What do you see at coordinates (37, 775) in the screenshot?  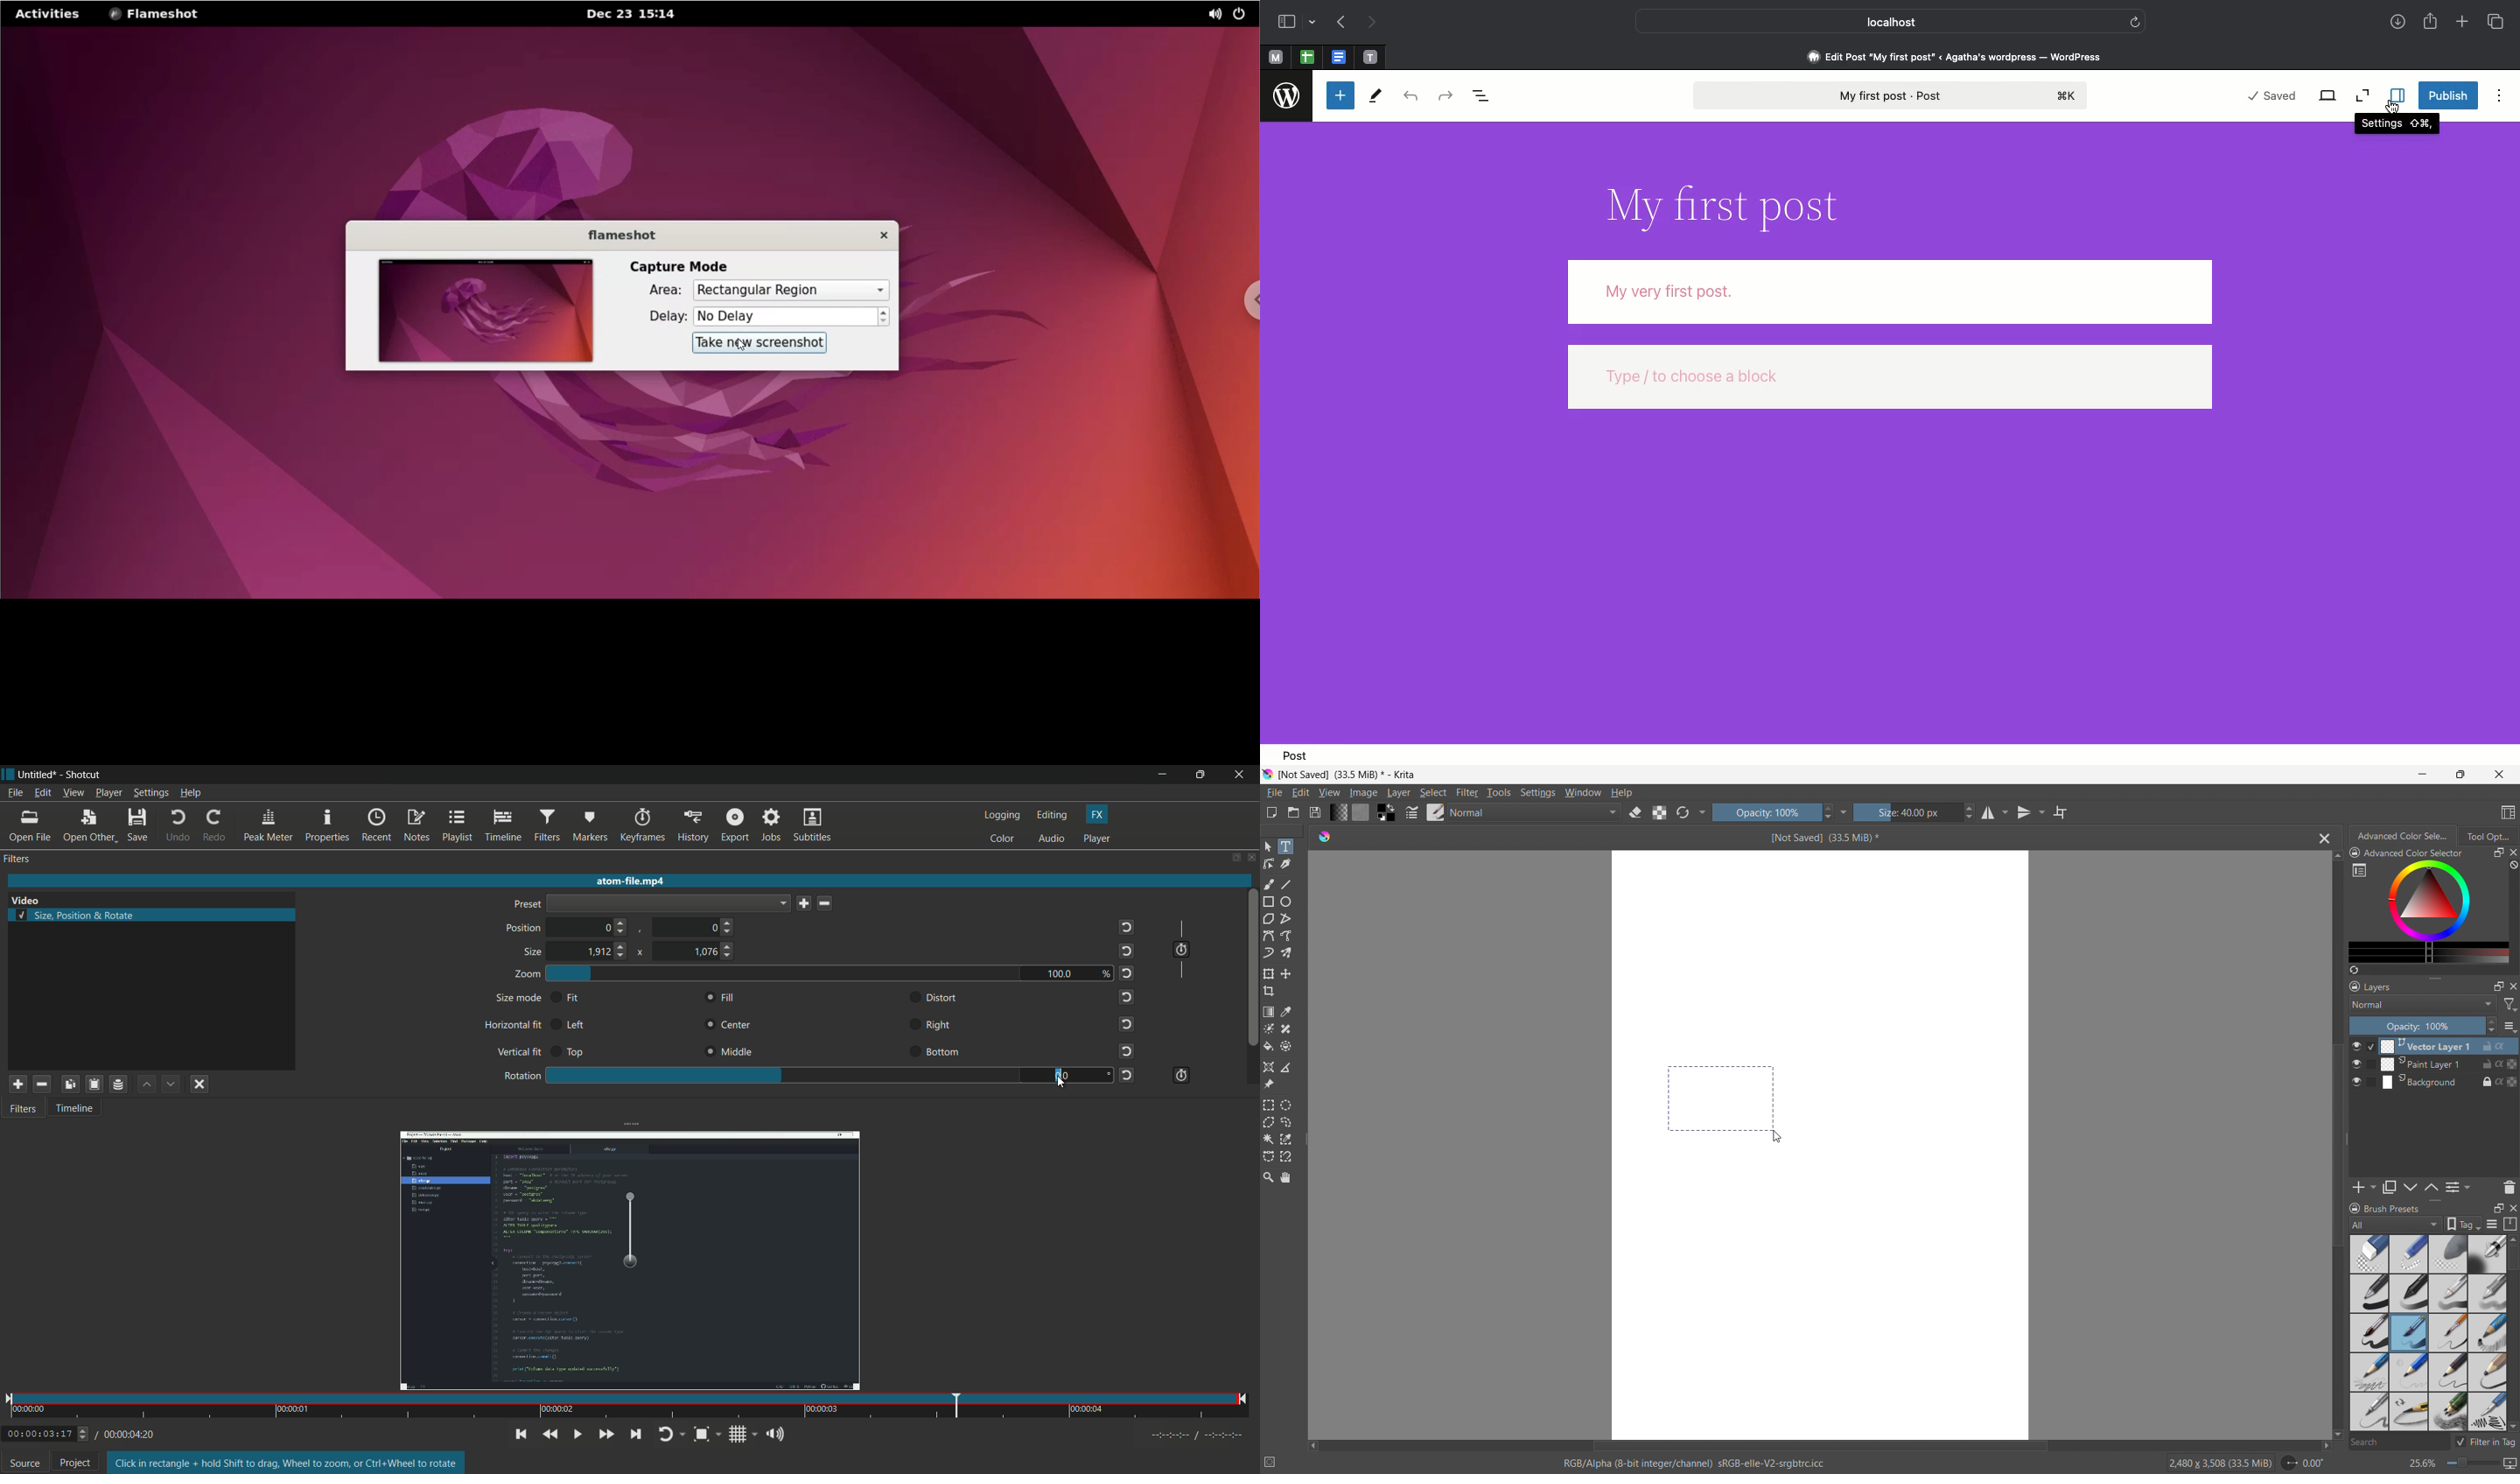 I see `untitled` at bounding box center [37, 775].